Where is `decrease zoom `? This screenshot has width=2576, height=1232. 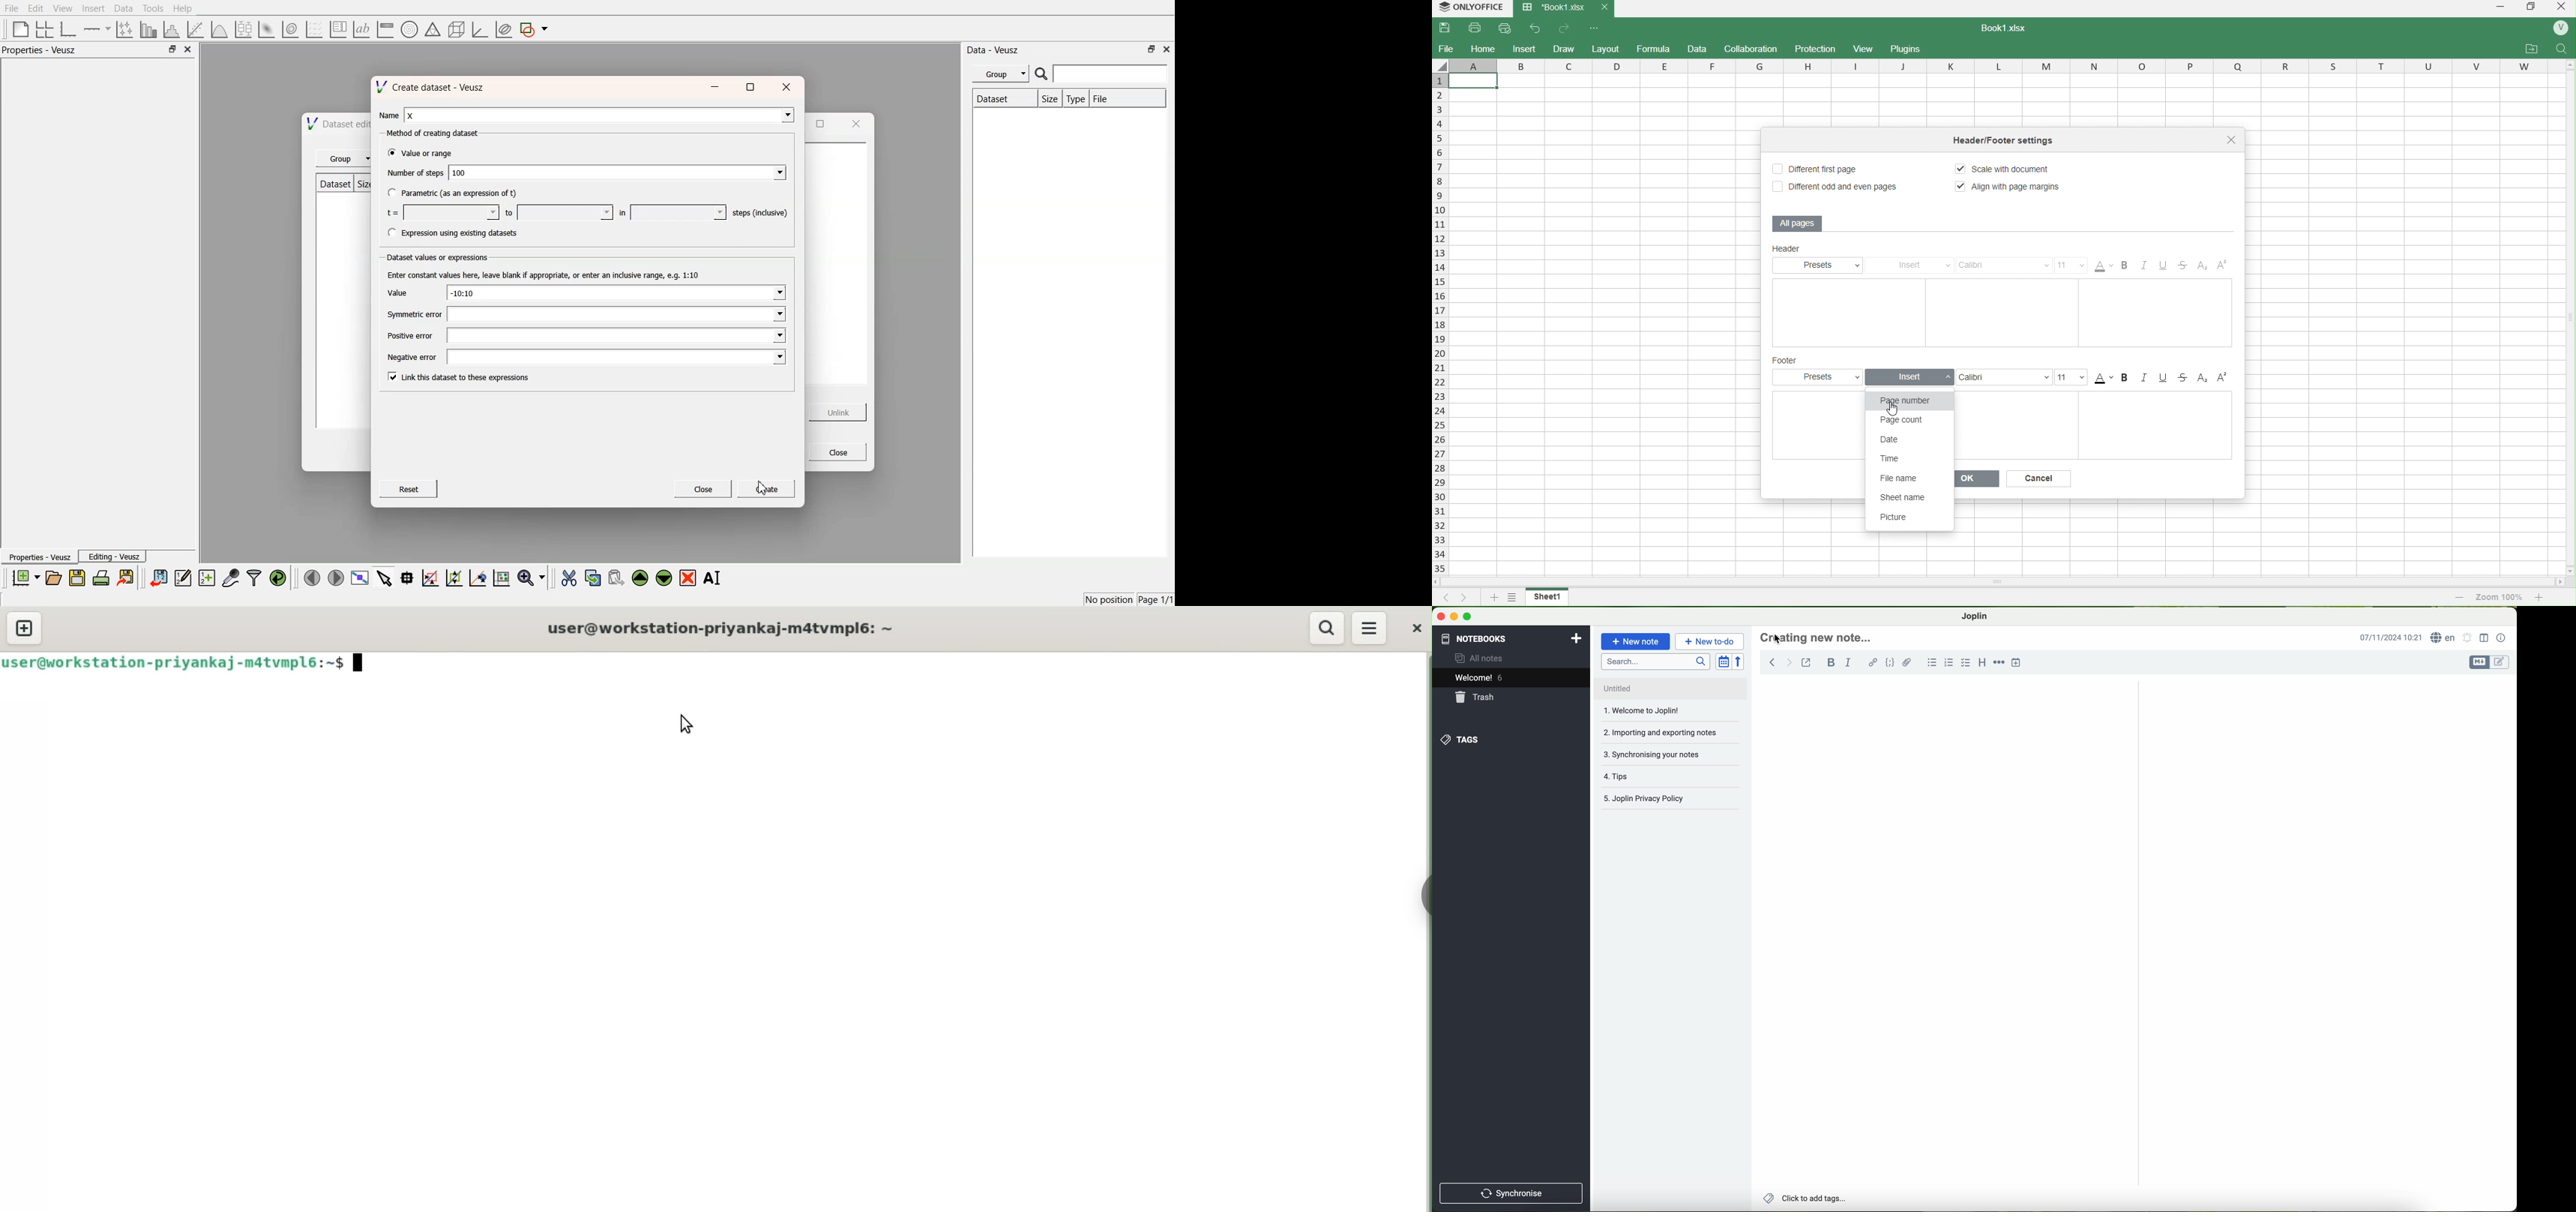 decrease zoom  is located at coordinates (2459, 596).